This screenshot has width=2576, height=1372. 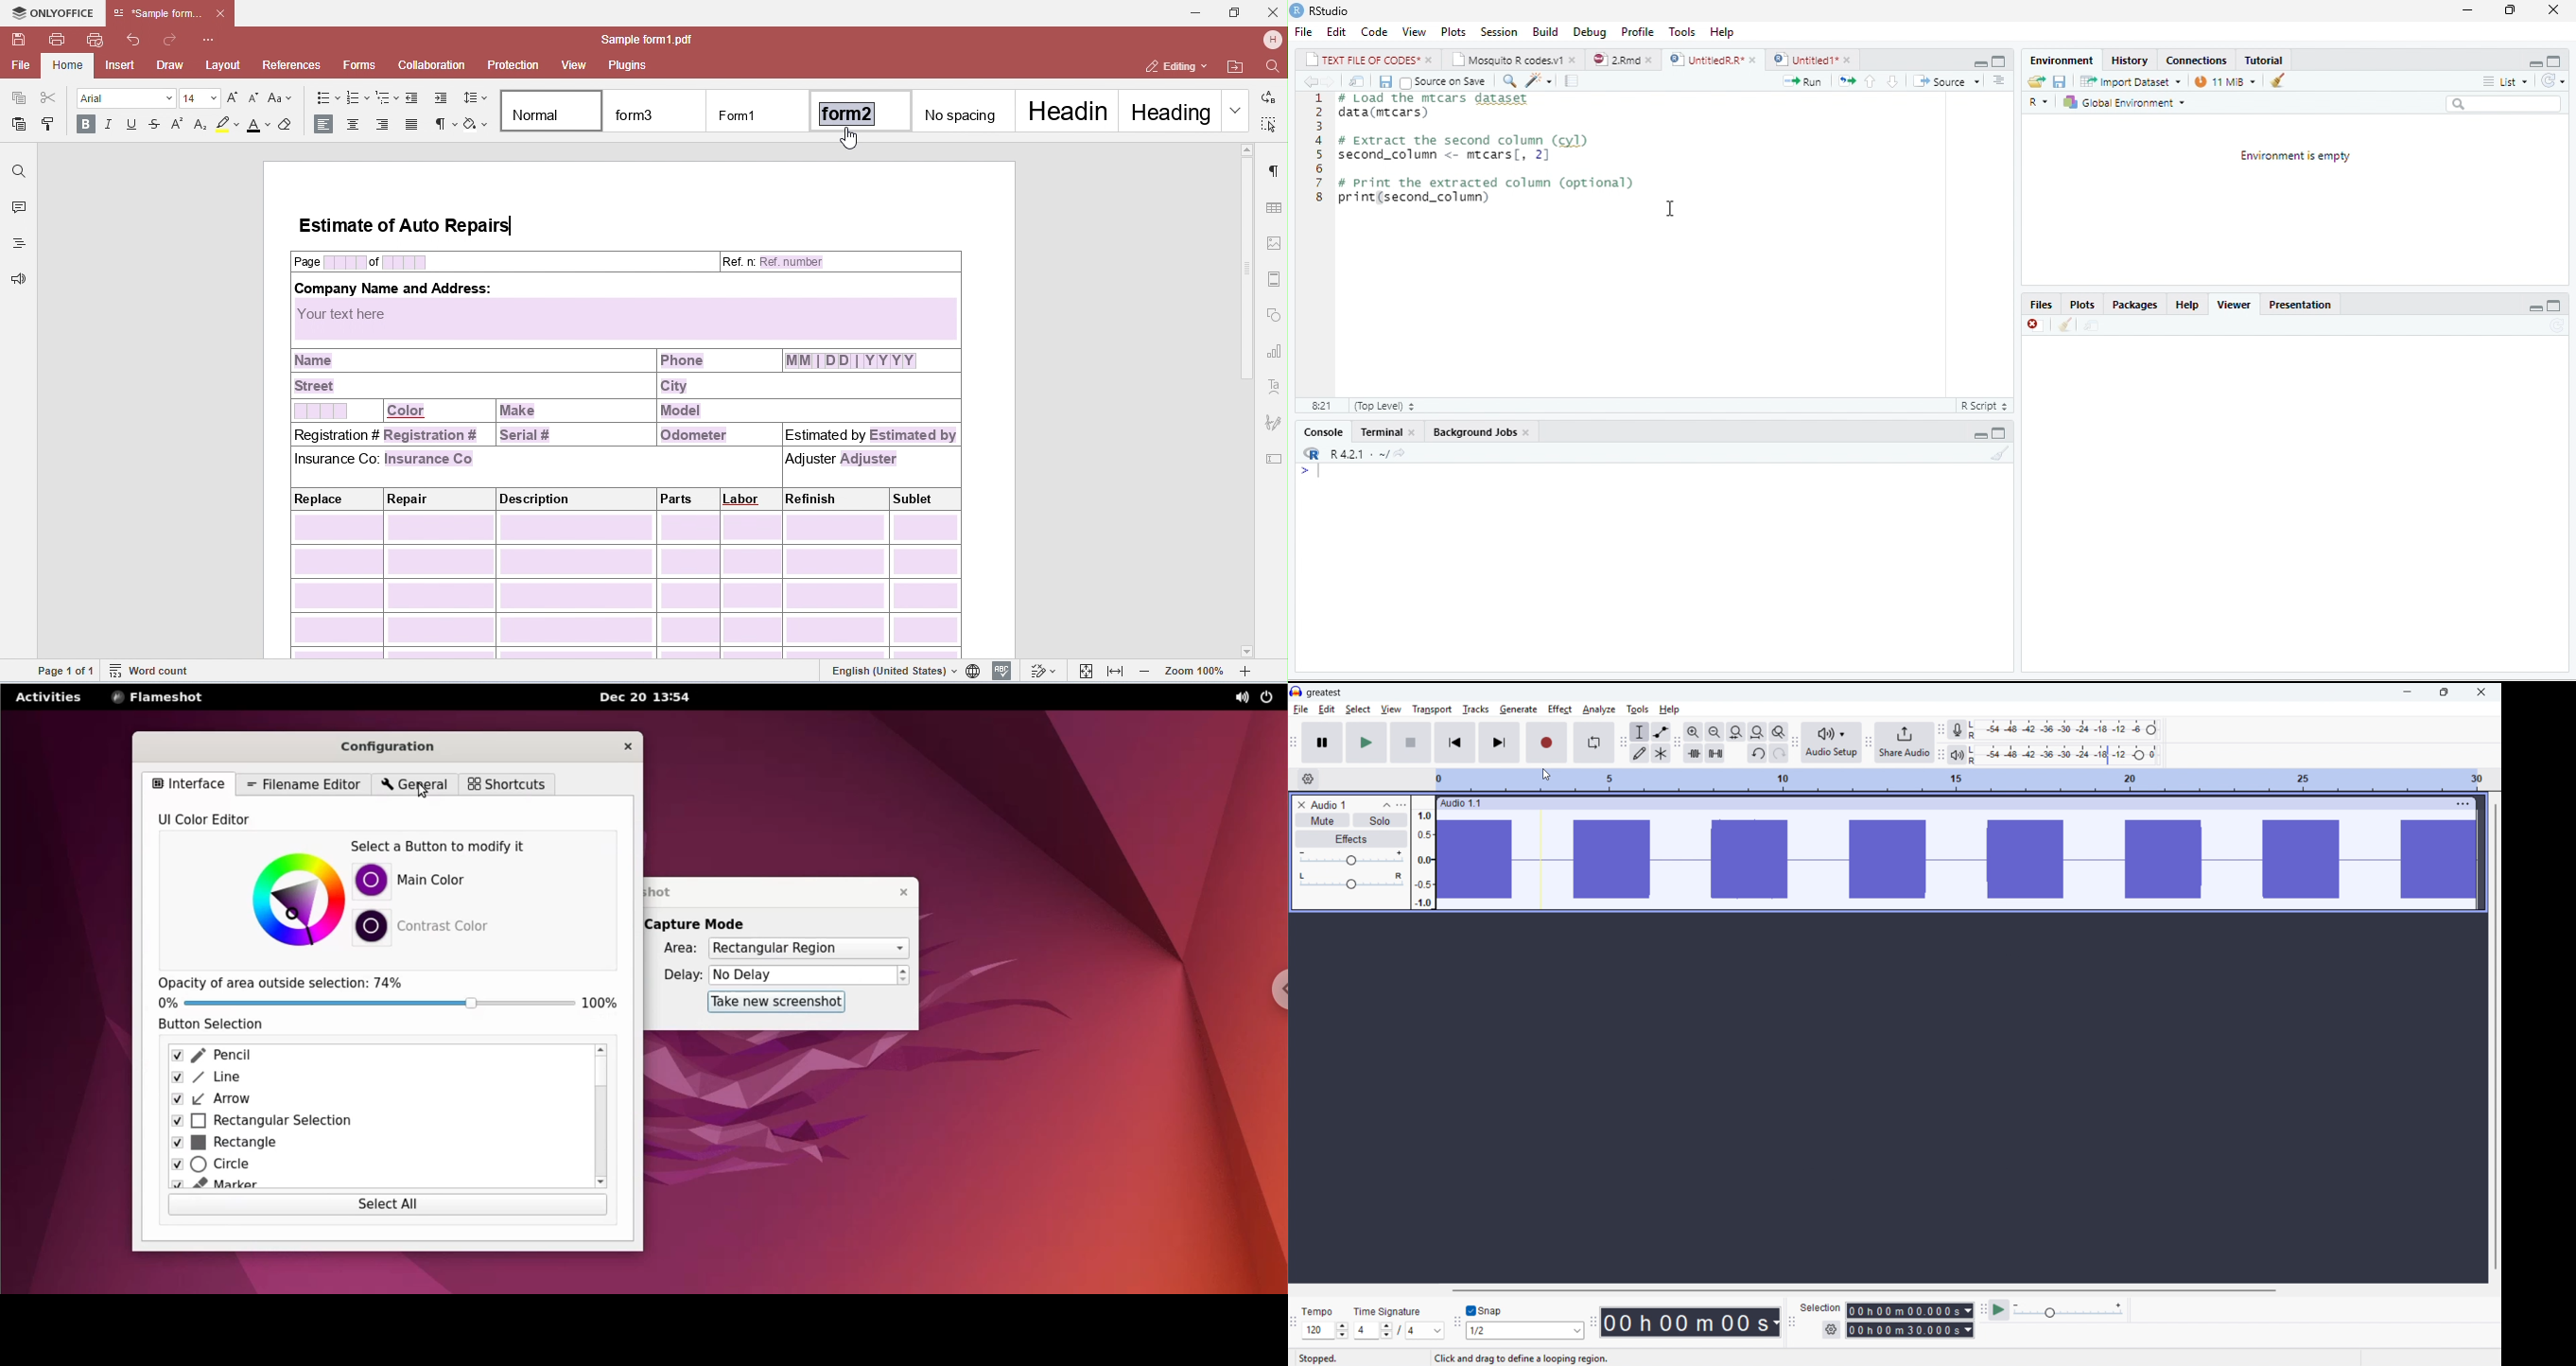 I want to click on 1:1, so click(x=1319, y=407).